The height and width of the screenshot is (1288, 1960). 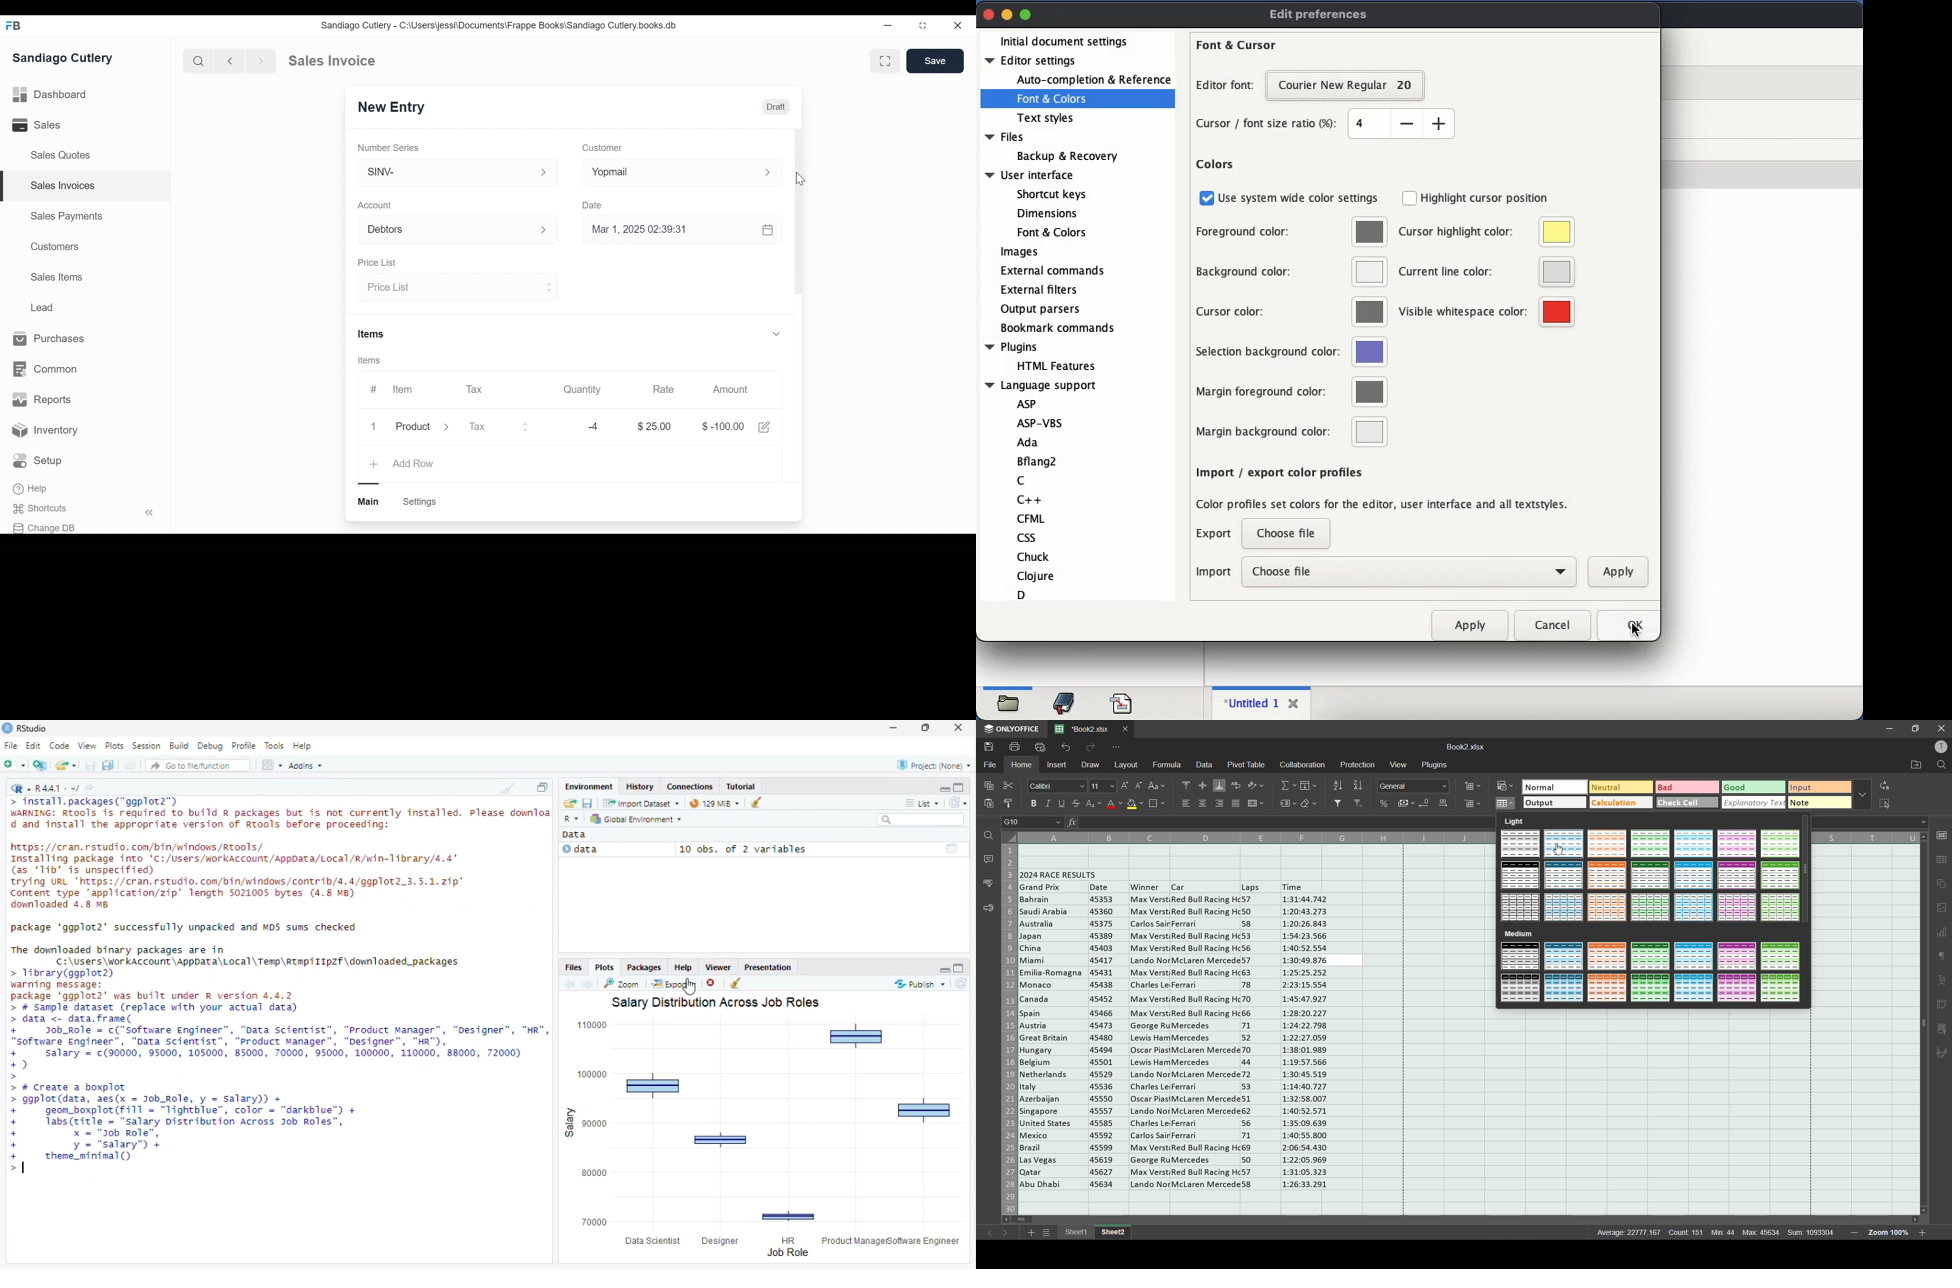 What do you see at coordinates (131, 765) in the screenshot?
I see `print the current file` at bounding box center [131, 765].